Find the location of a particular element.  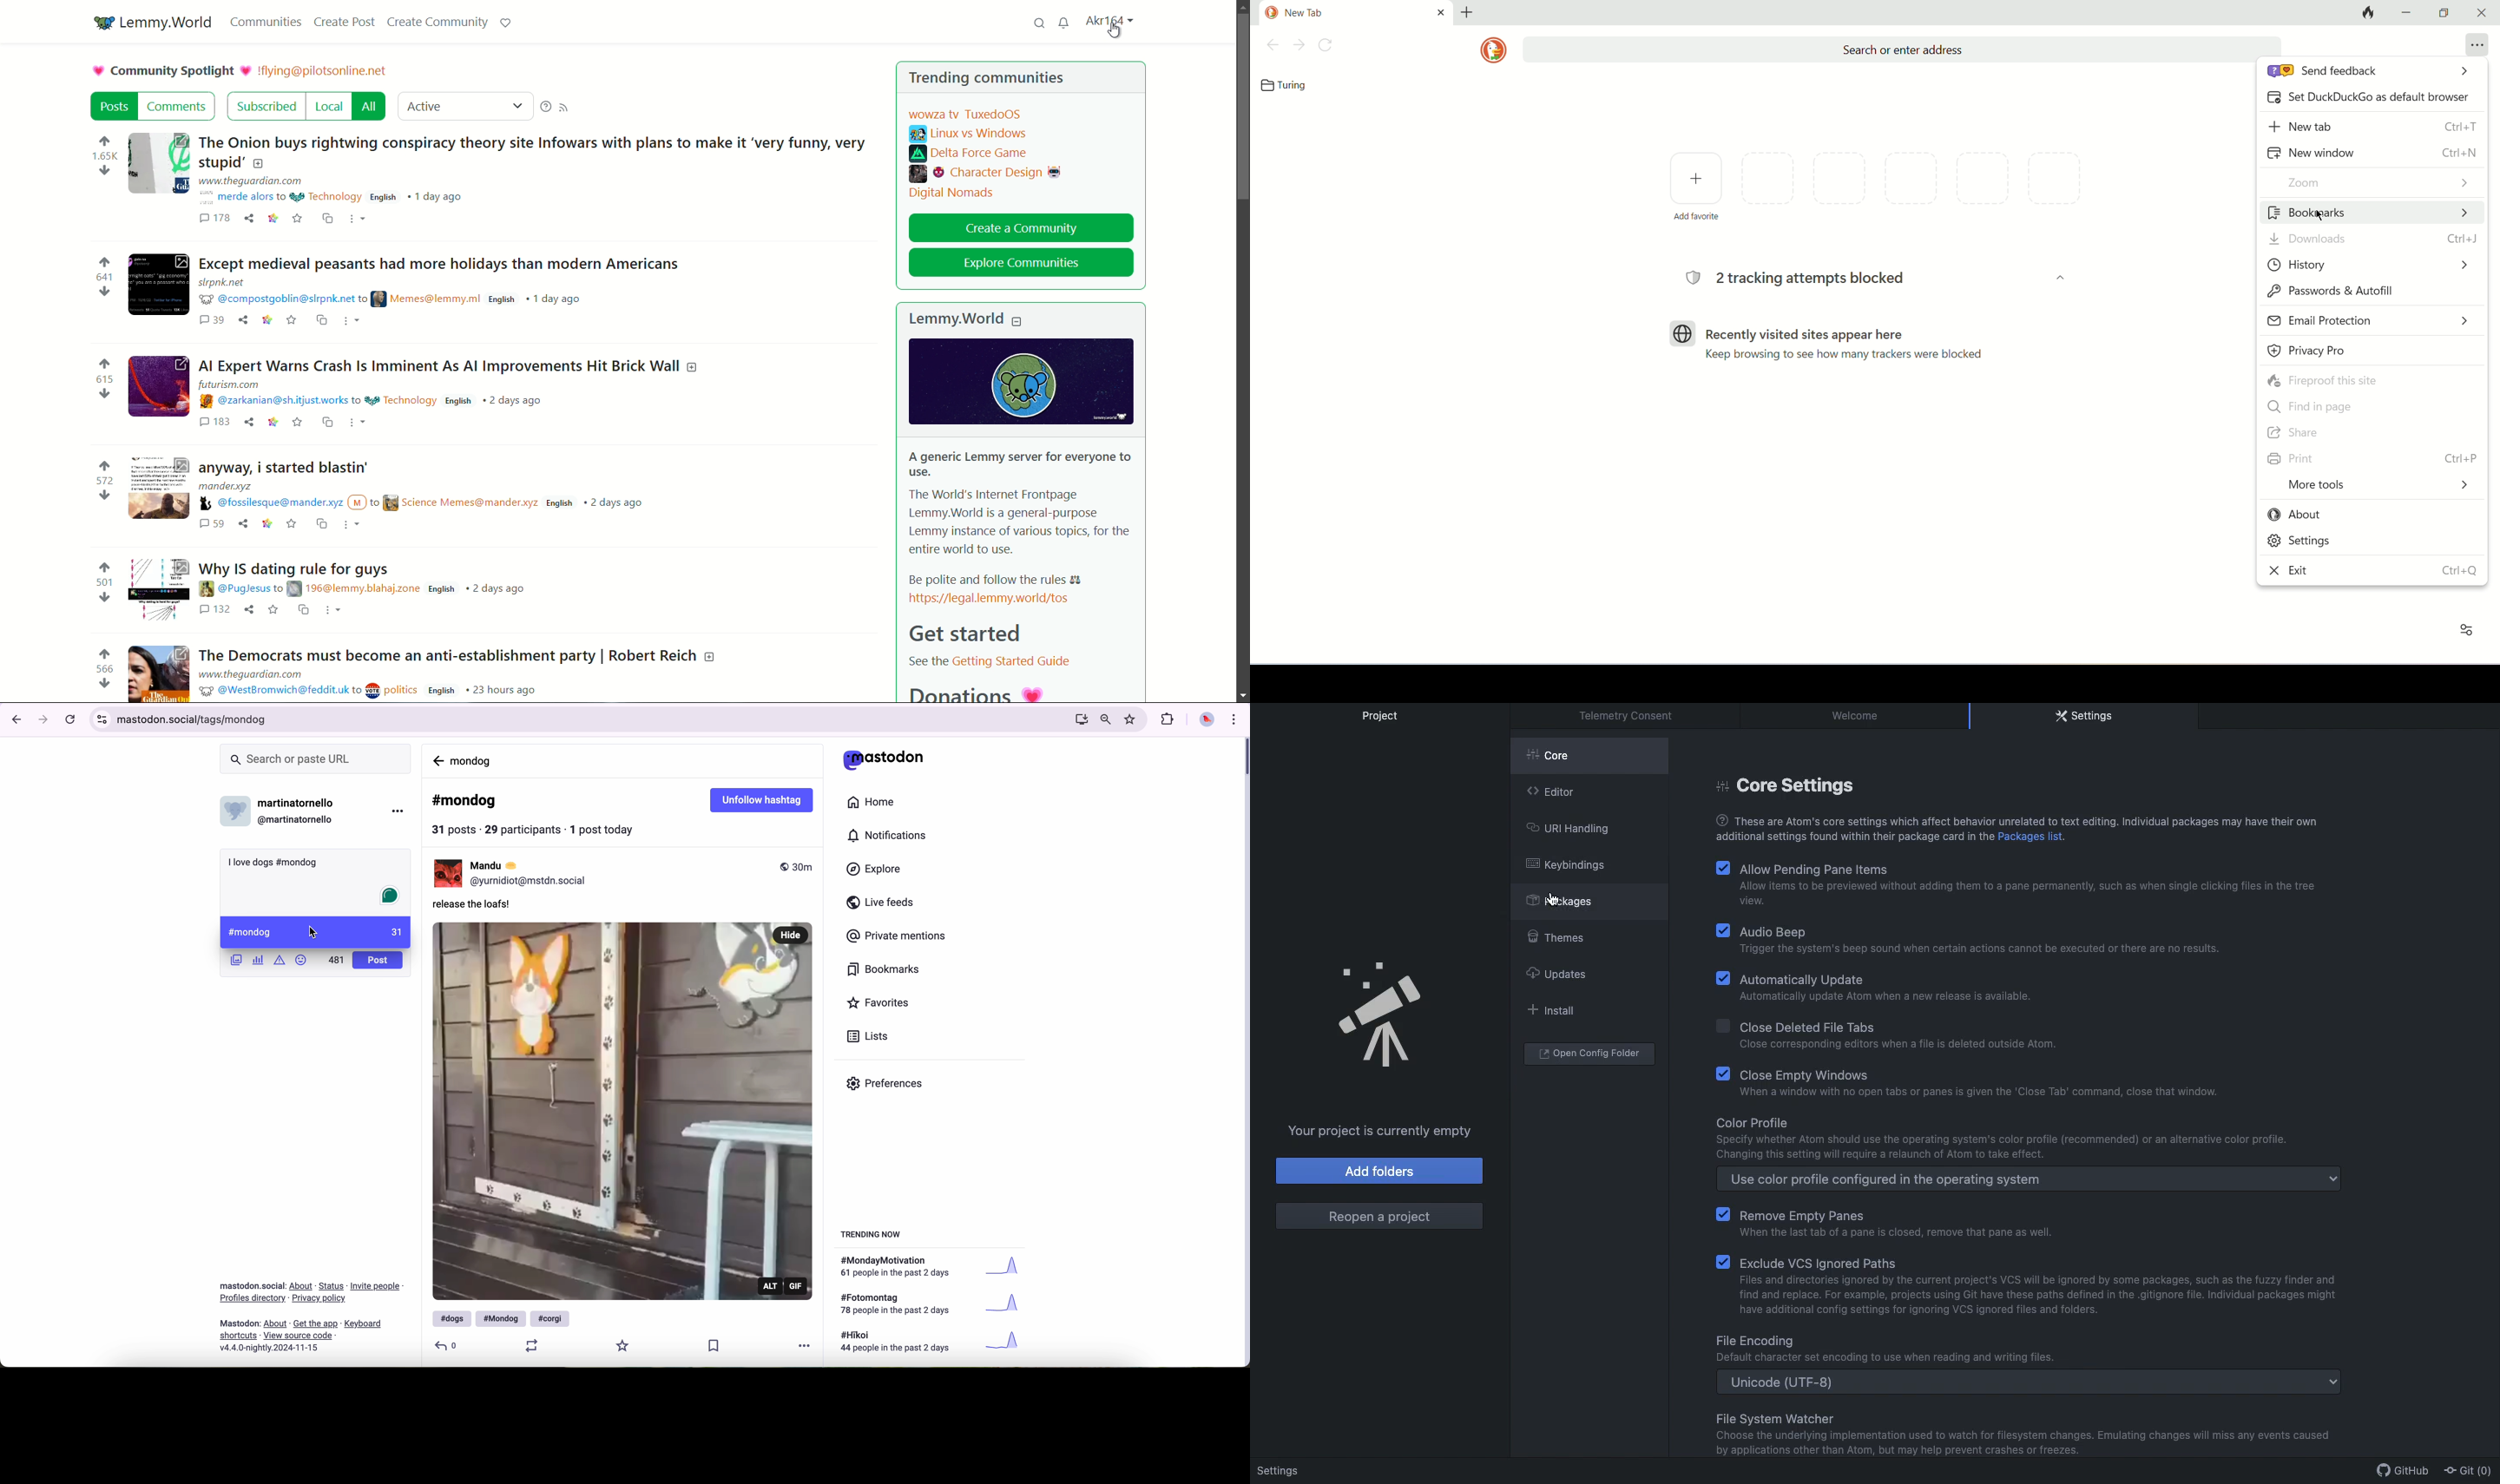

Automatically Update. Automatically update Atom when a new release is available. is located at coordinates (1883, 990).